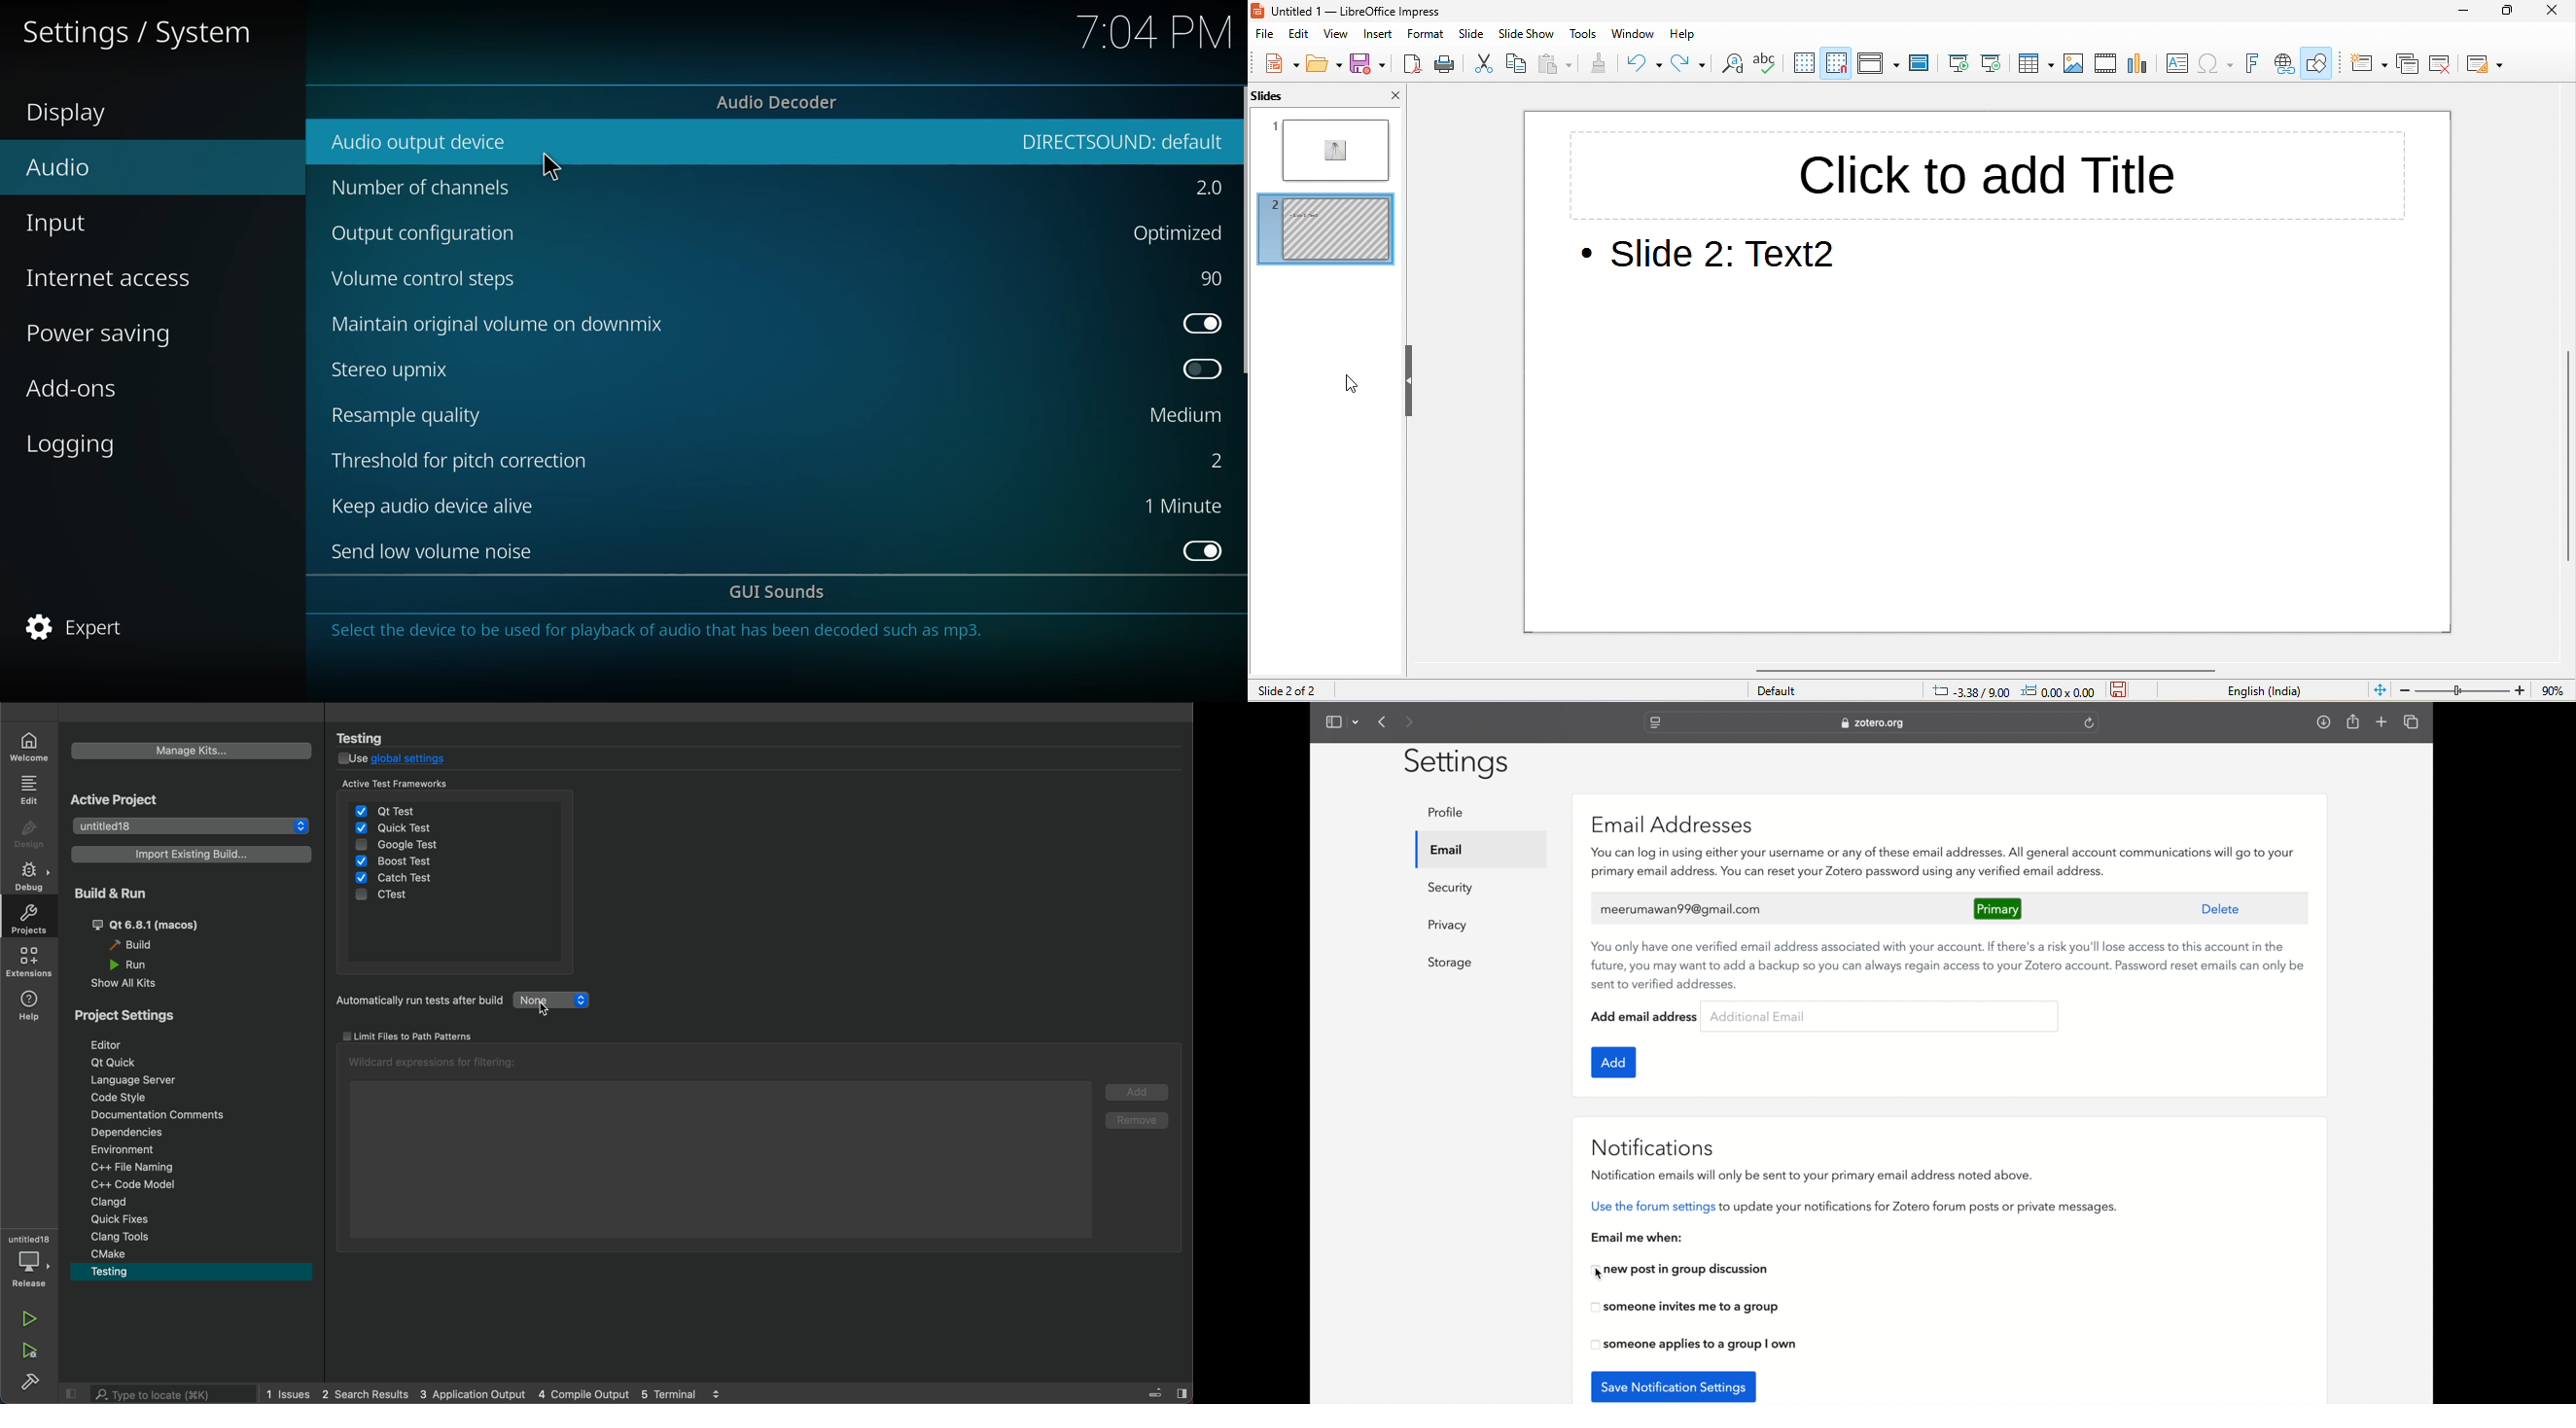 The width and height of the screenshot is (2576, 1428). Describe the element at coordinates (1528, 36) in the screenshot. I see `slide show` at that location.